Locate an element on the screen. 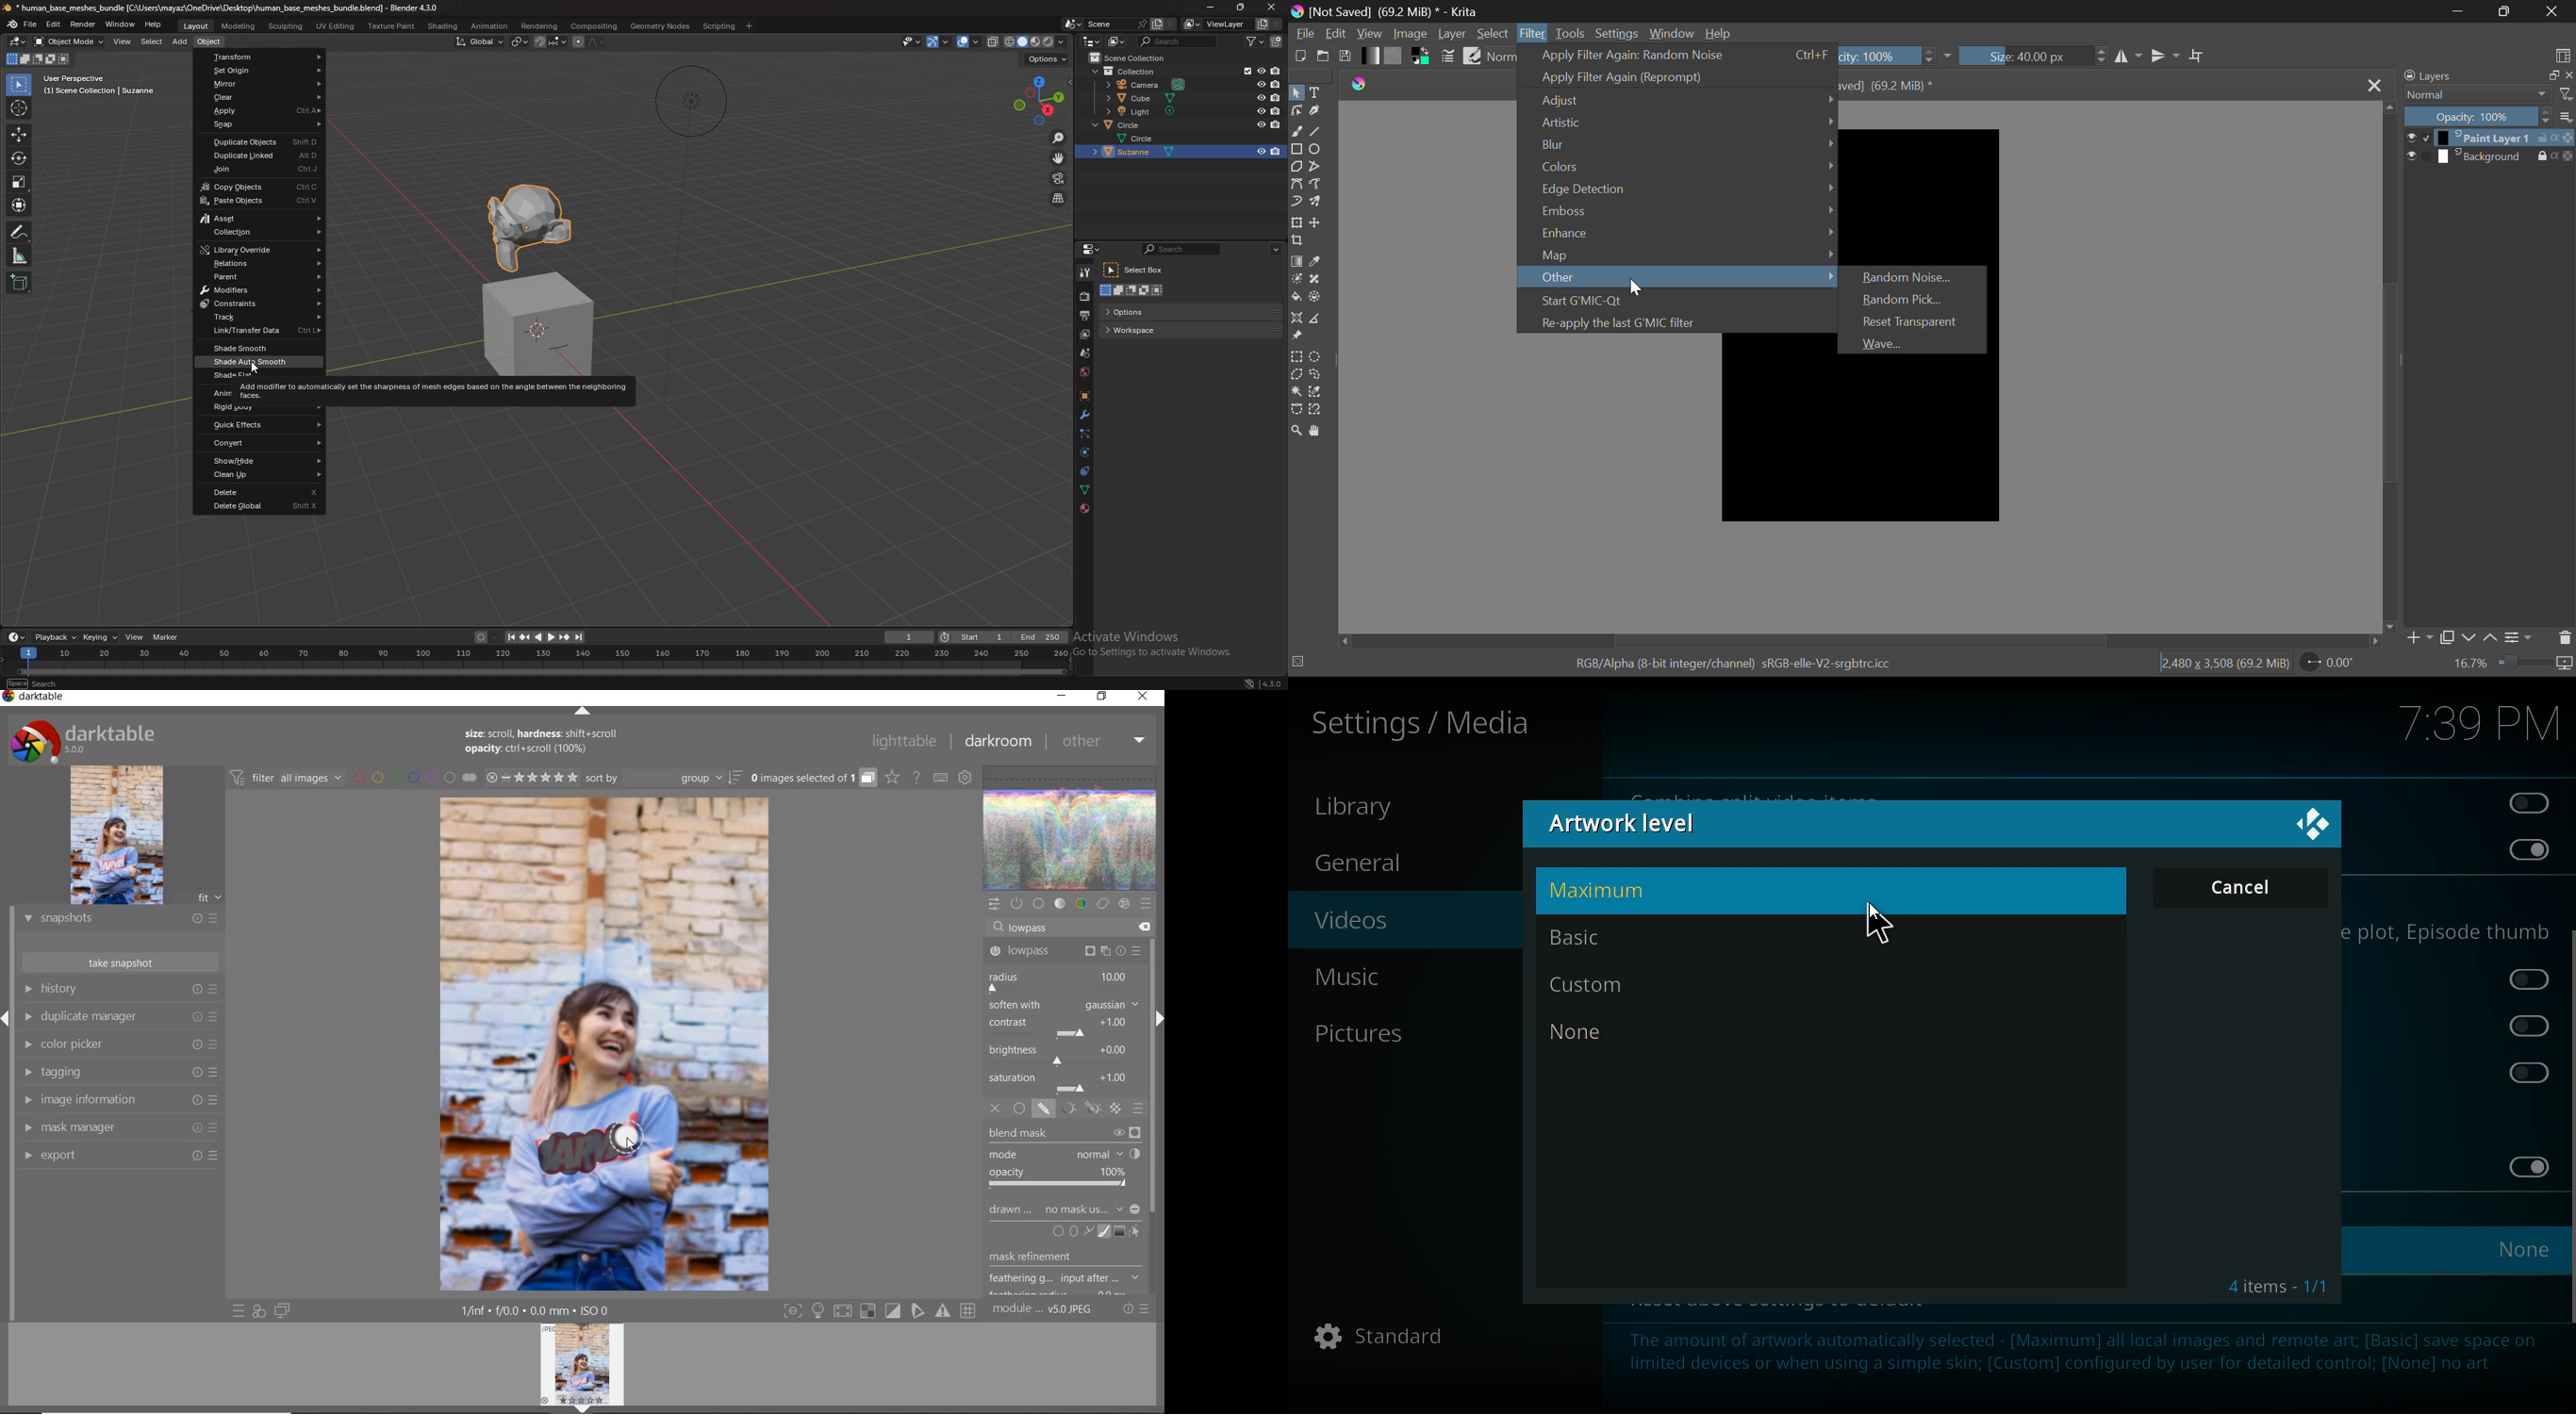  View is located at coordinates (1370, 34).